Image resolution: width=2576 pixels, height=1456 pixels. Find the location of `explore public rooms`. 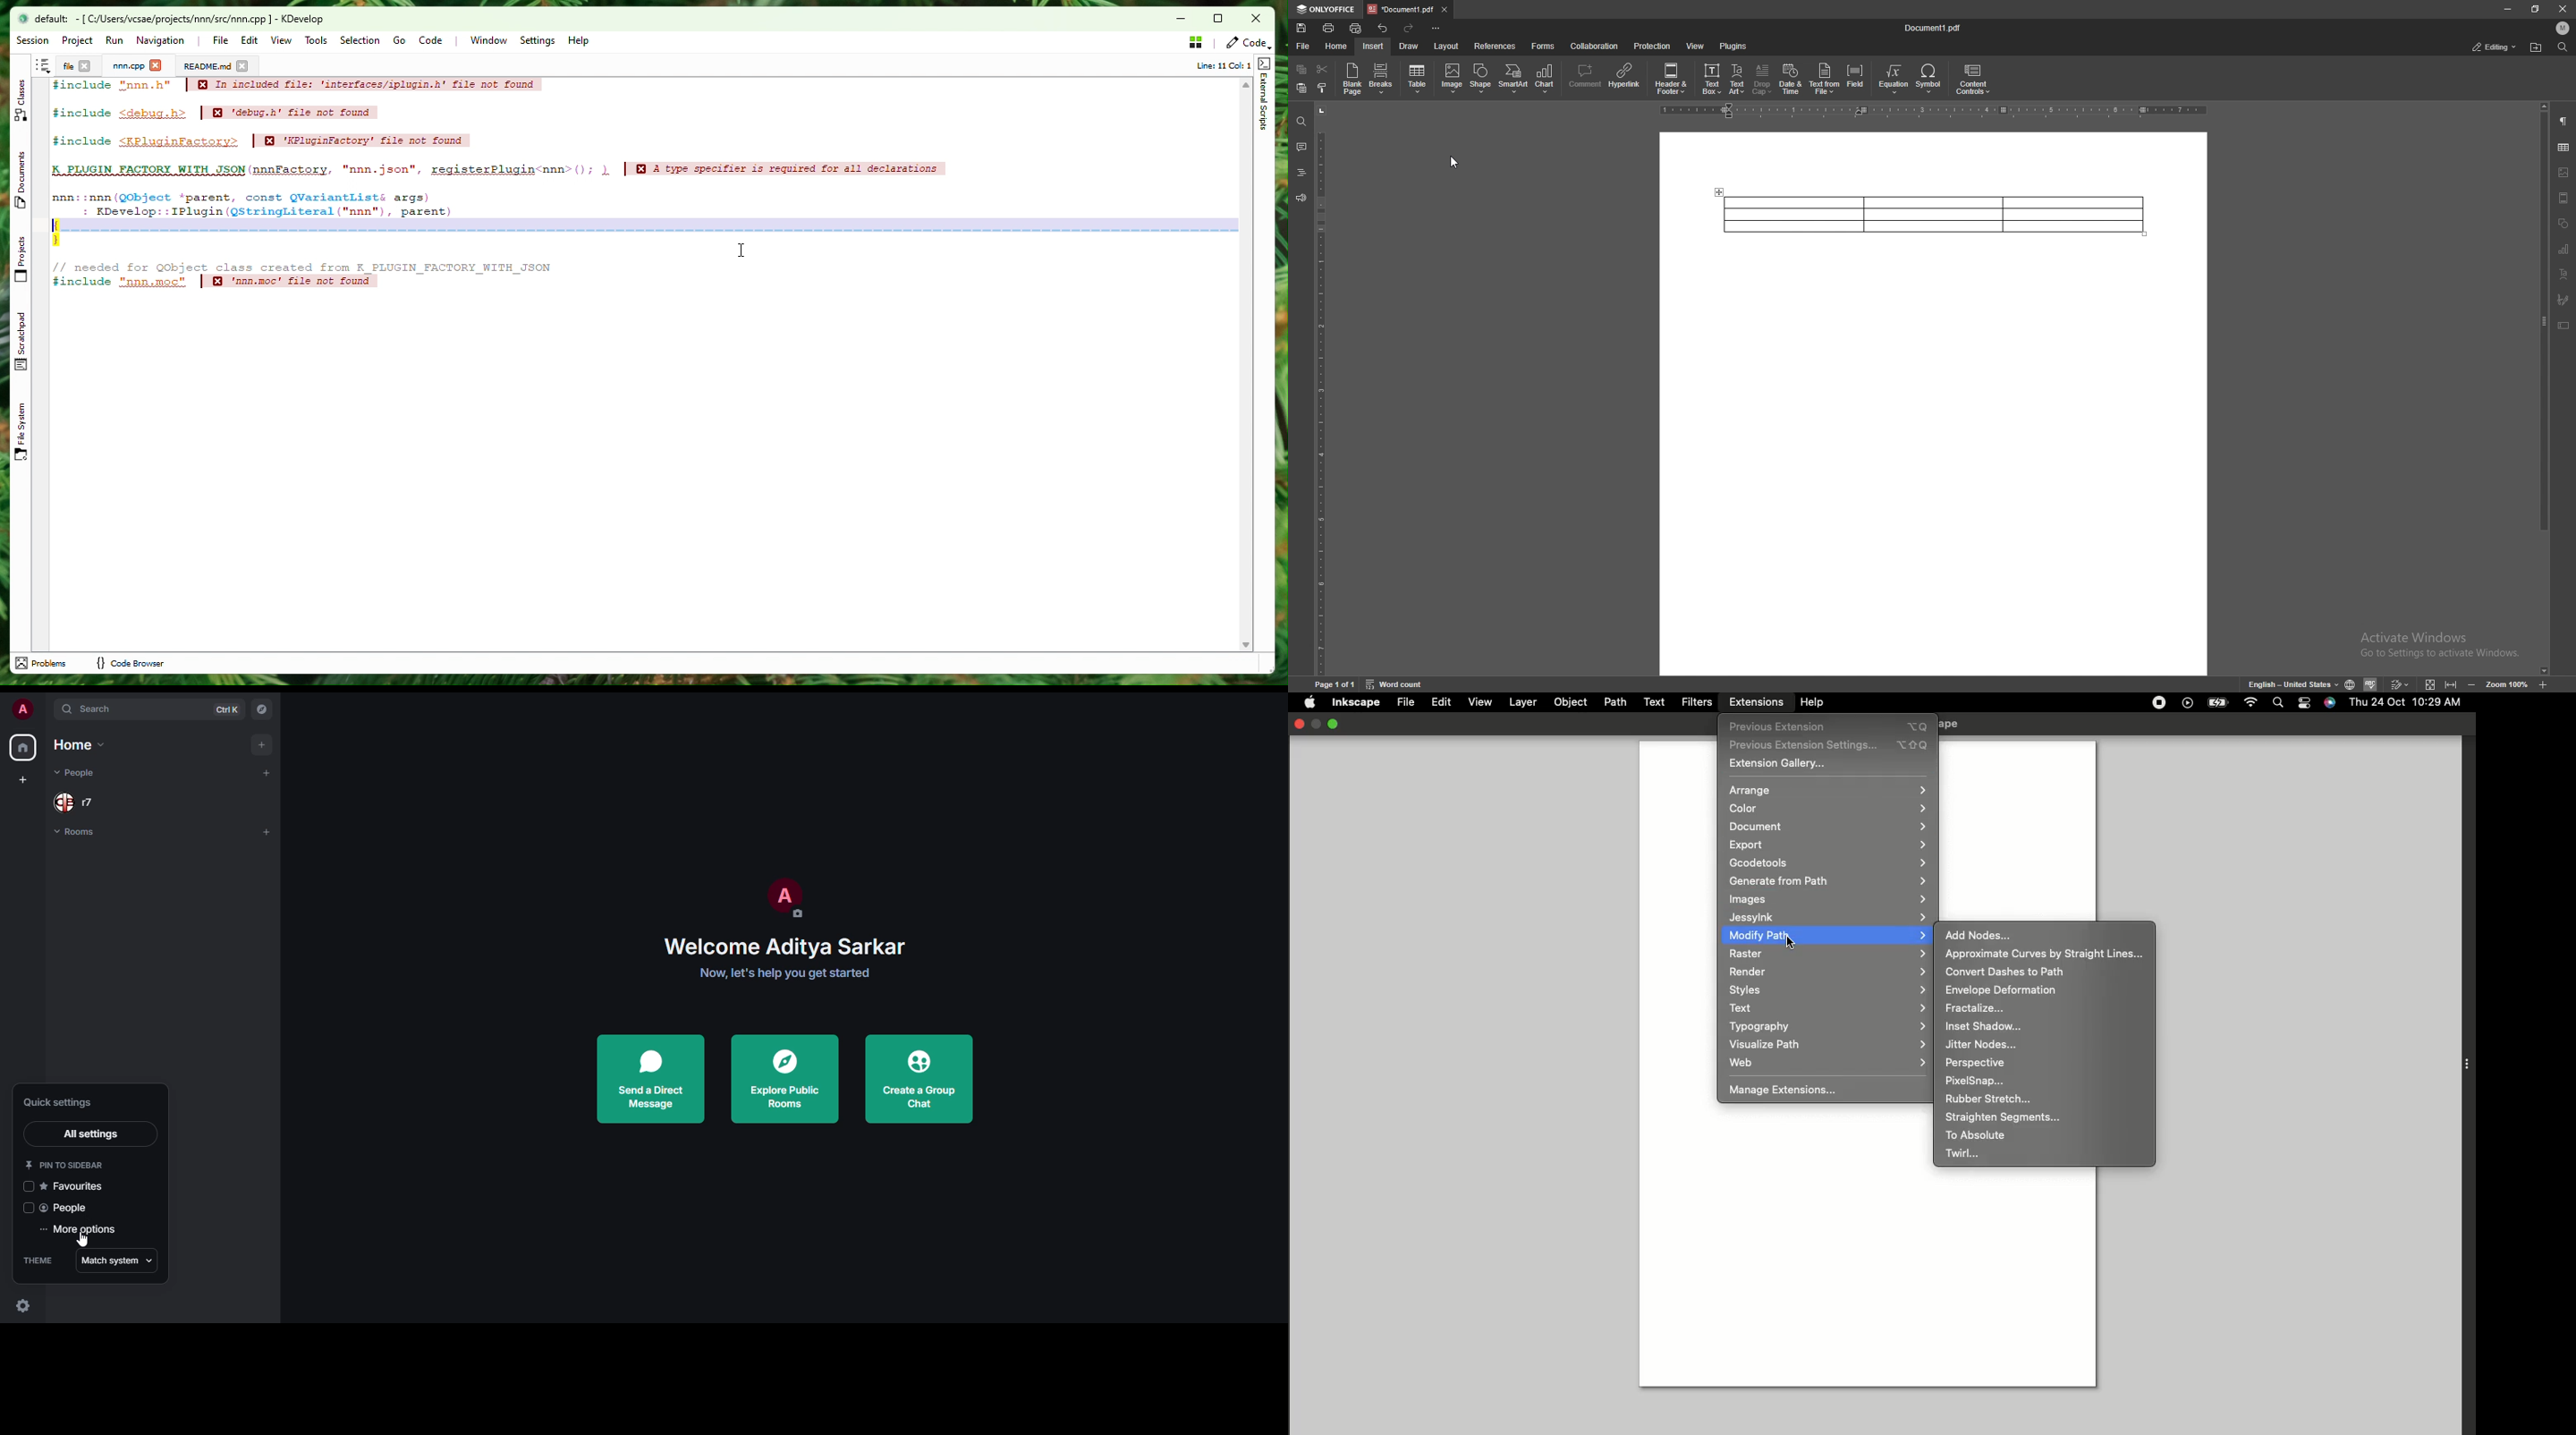

explore public rooms is located at coordinates (785, 1081).